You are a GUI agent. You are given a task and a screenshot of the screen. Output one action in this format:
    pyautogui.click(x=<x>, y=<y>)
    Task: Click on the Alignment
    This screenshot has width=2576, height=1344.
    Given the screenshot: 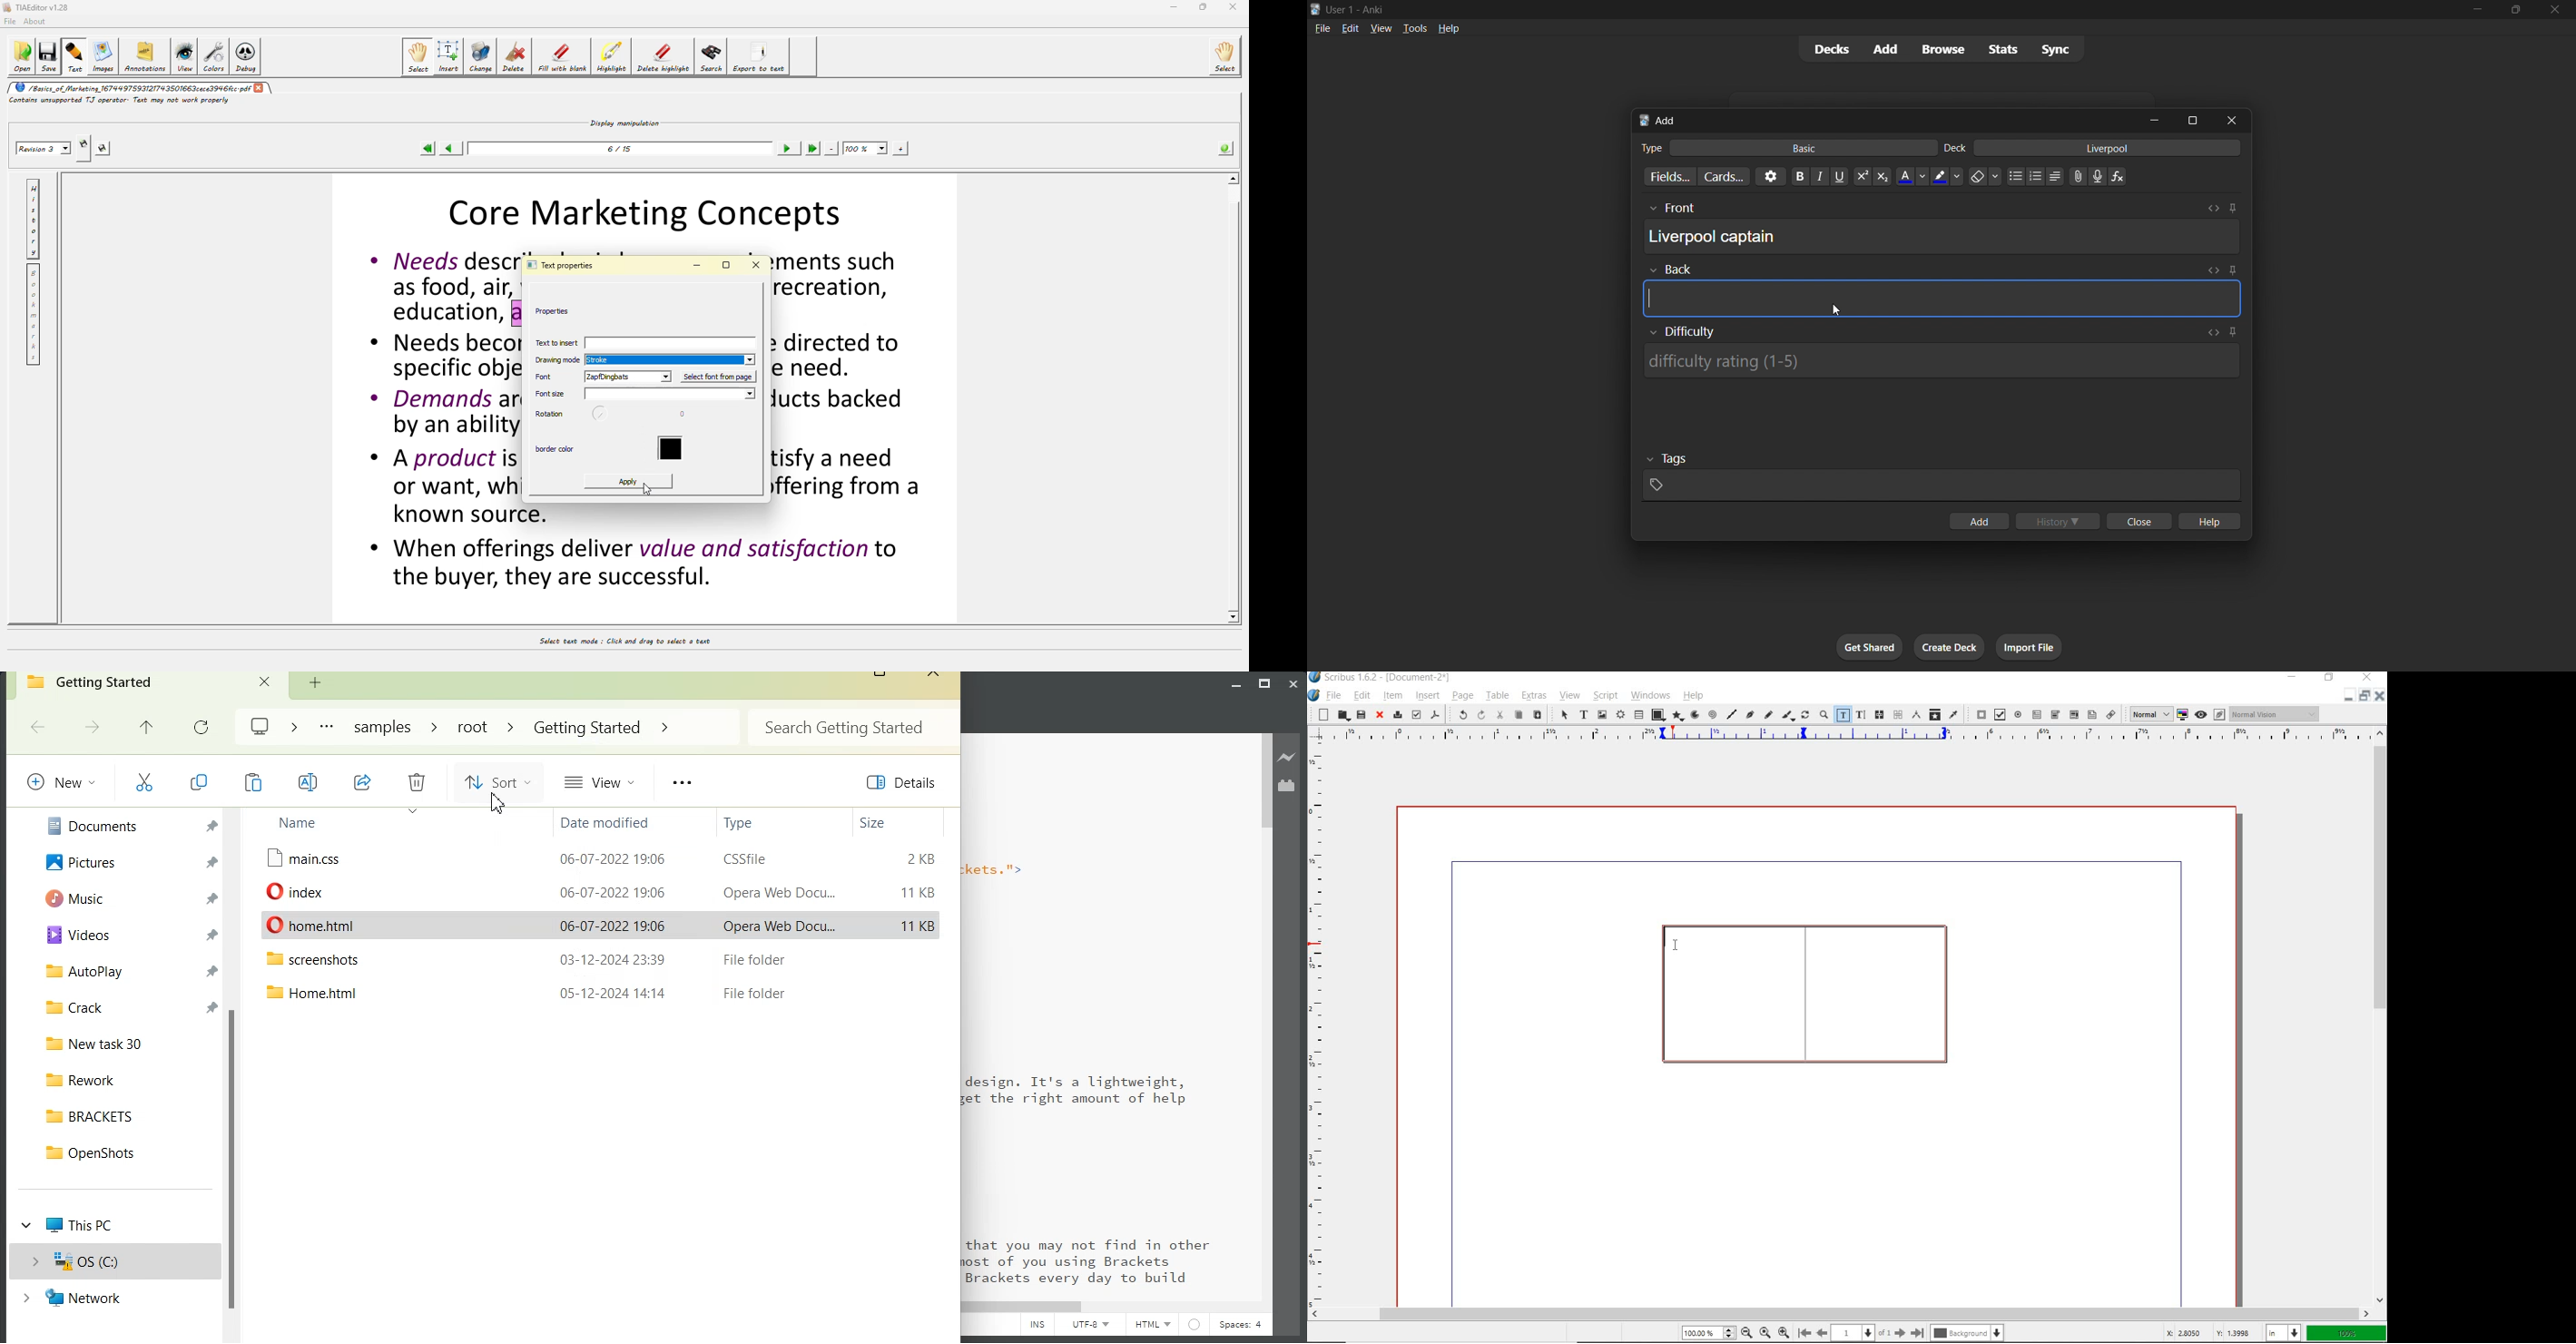 What is the action you would take?
    pyautogui.click(x=2055, y=176)
    